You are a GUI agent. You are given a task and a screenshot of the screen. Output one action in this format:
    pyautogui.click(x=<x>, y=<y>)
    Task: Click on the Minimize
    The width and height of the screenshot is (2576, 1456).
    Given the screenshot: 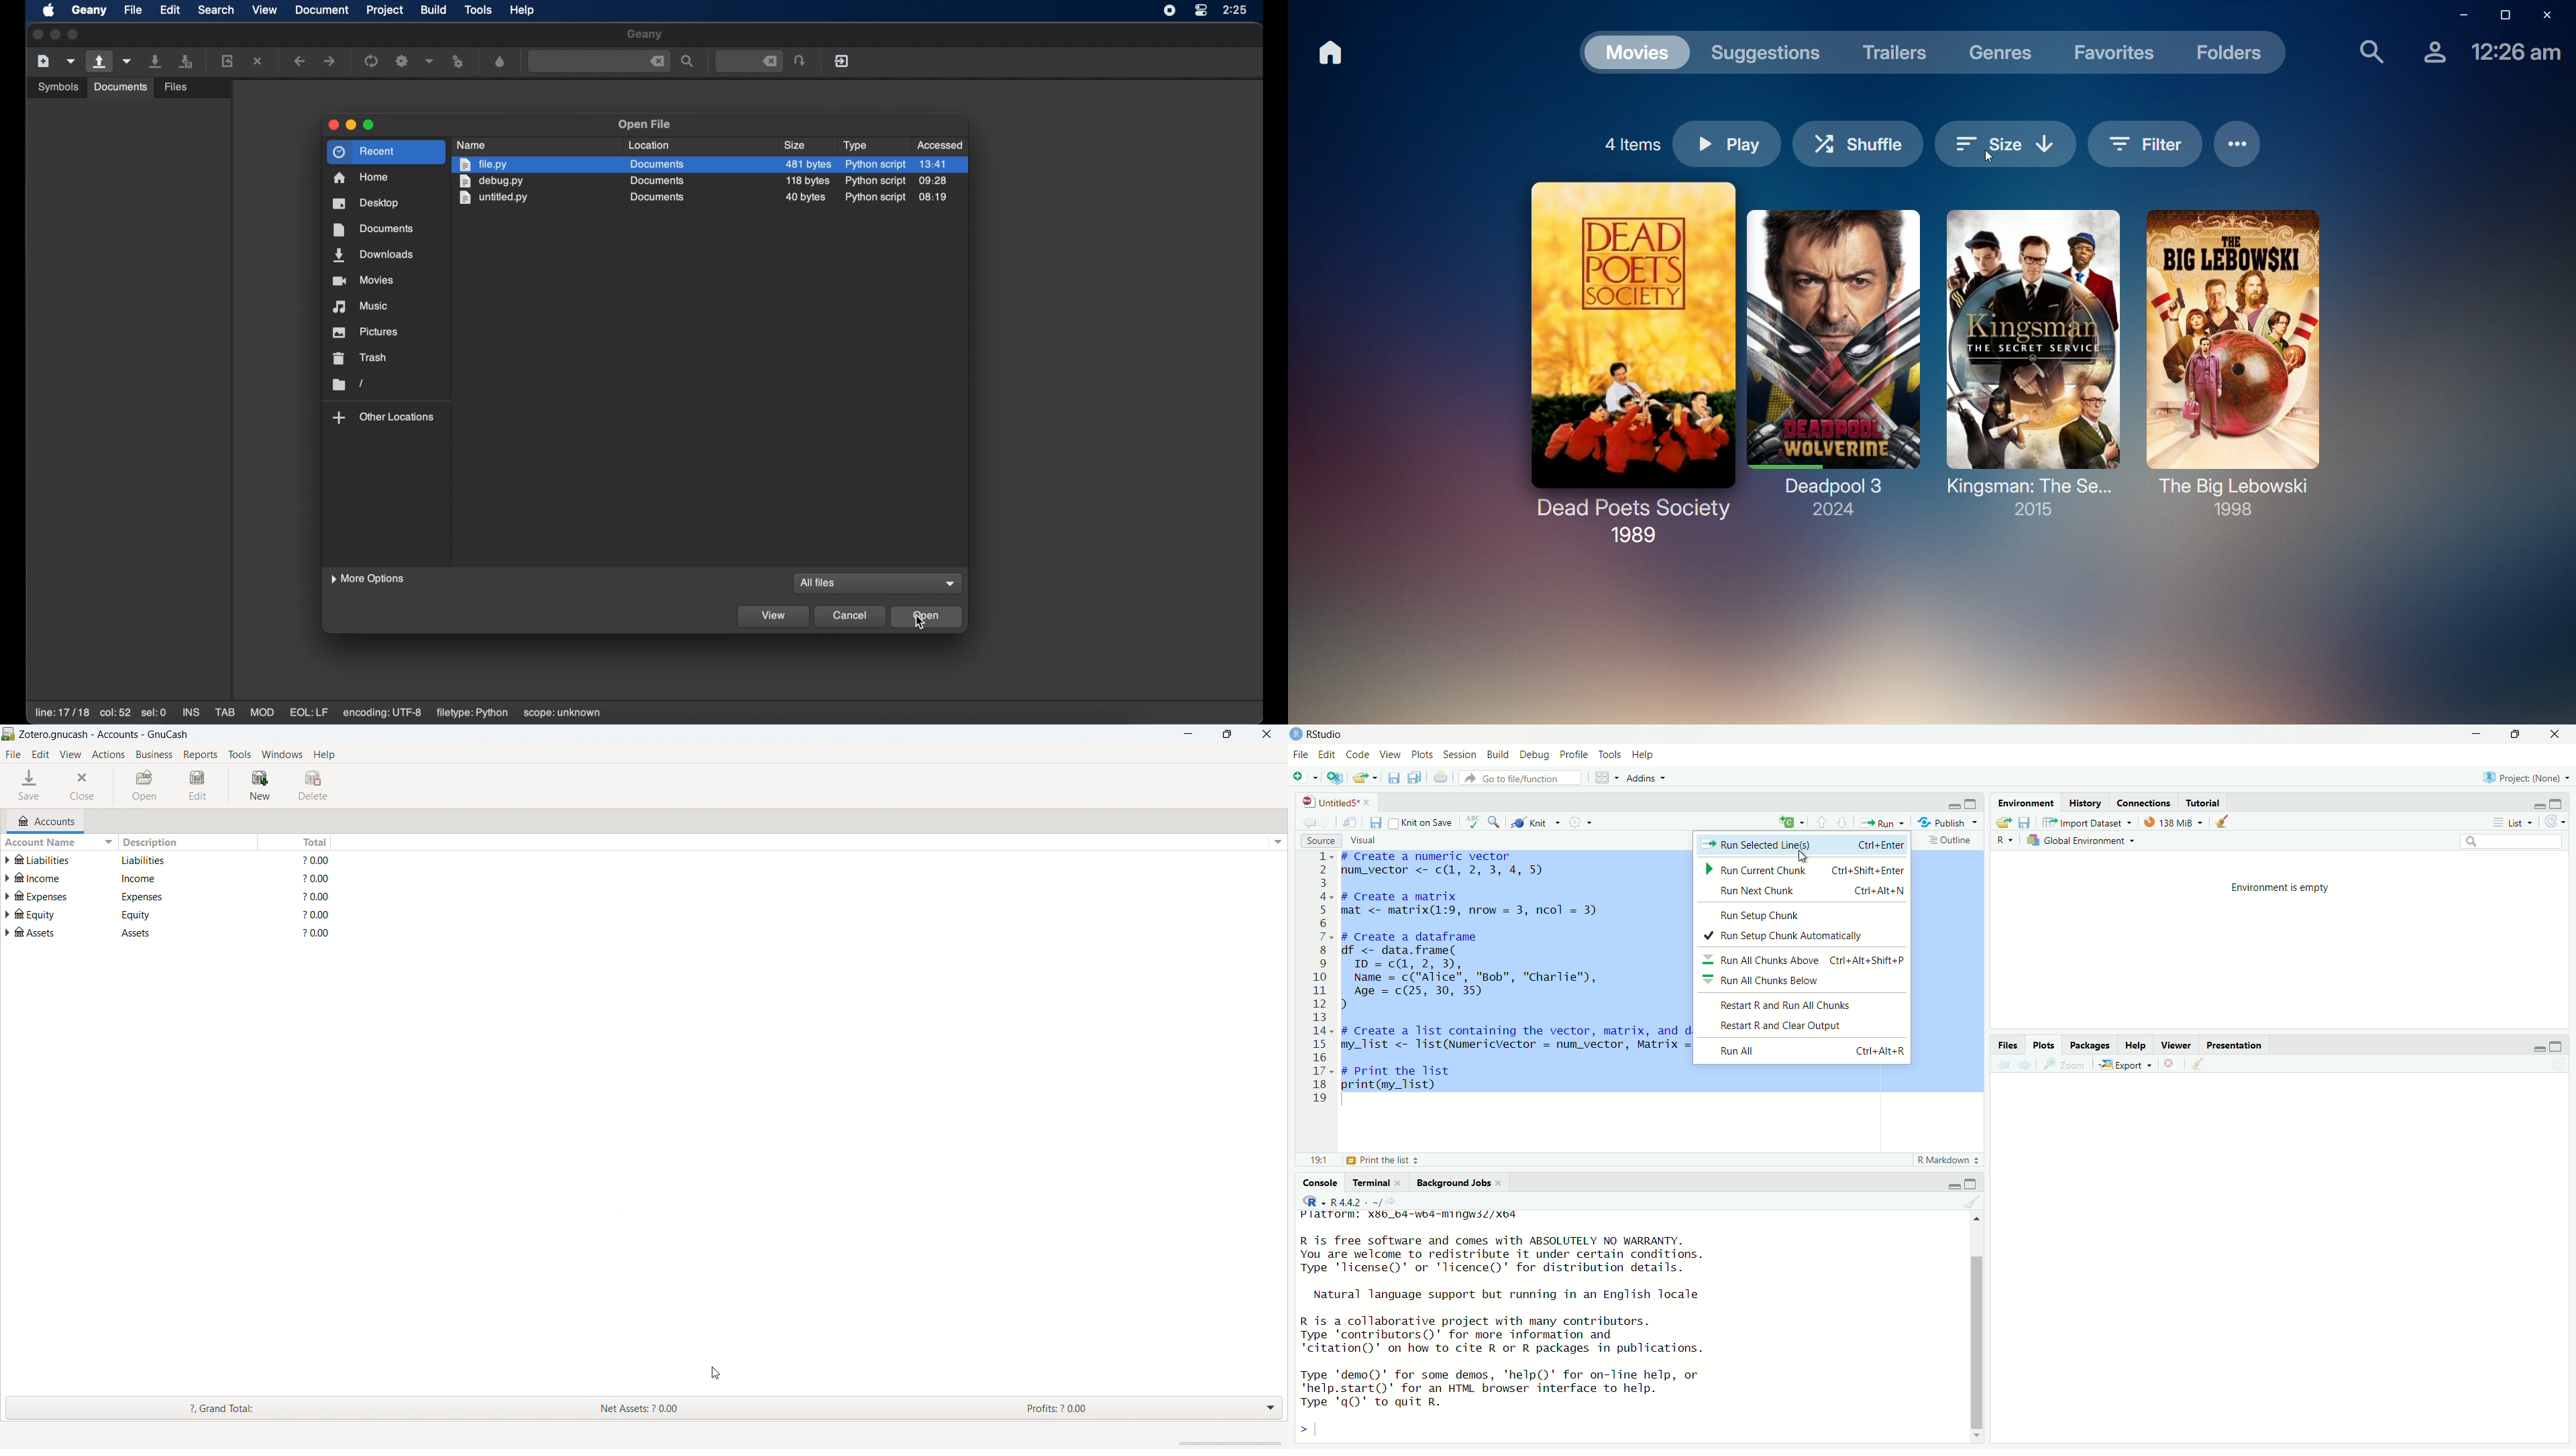 What is the action you would take?
    pyautogui.click(x=2456, y=15)
    